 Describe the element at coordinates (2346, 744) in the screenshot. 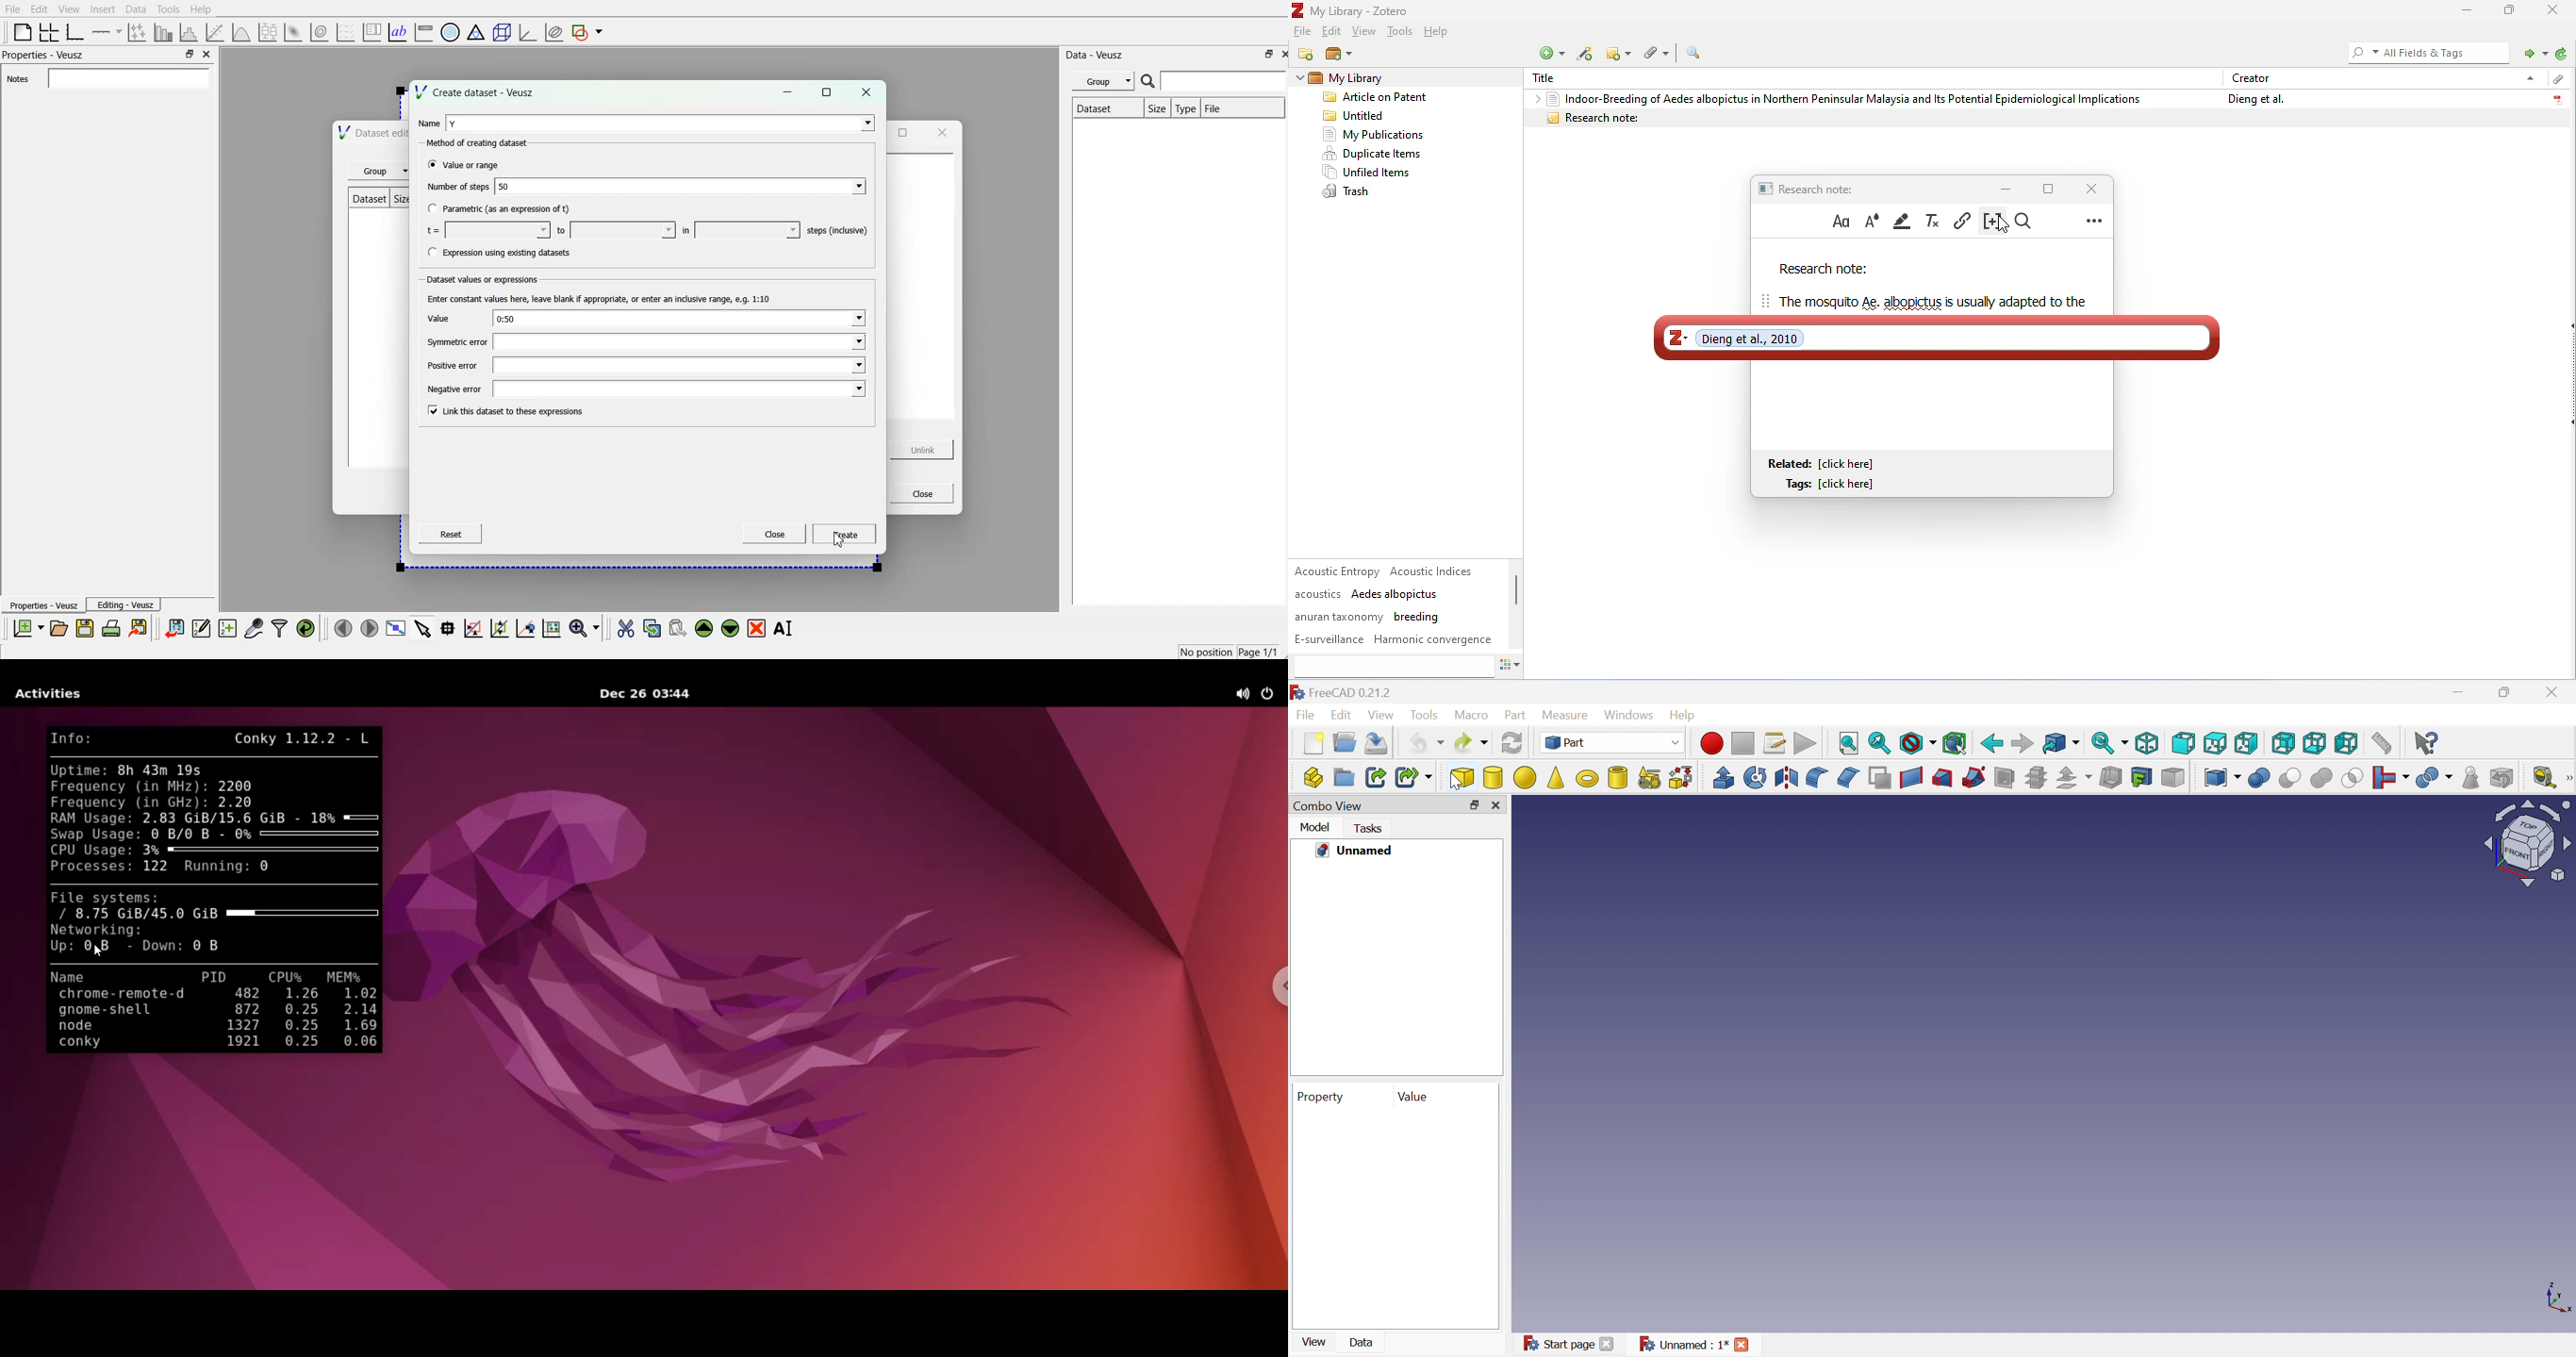

I see `Left` at that location.